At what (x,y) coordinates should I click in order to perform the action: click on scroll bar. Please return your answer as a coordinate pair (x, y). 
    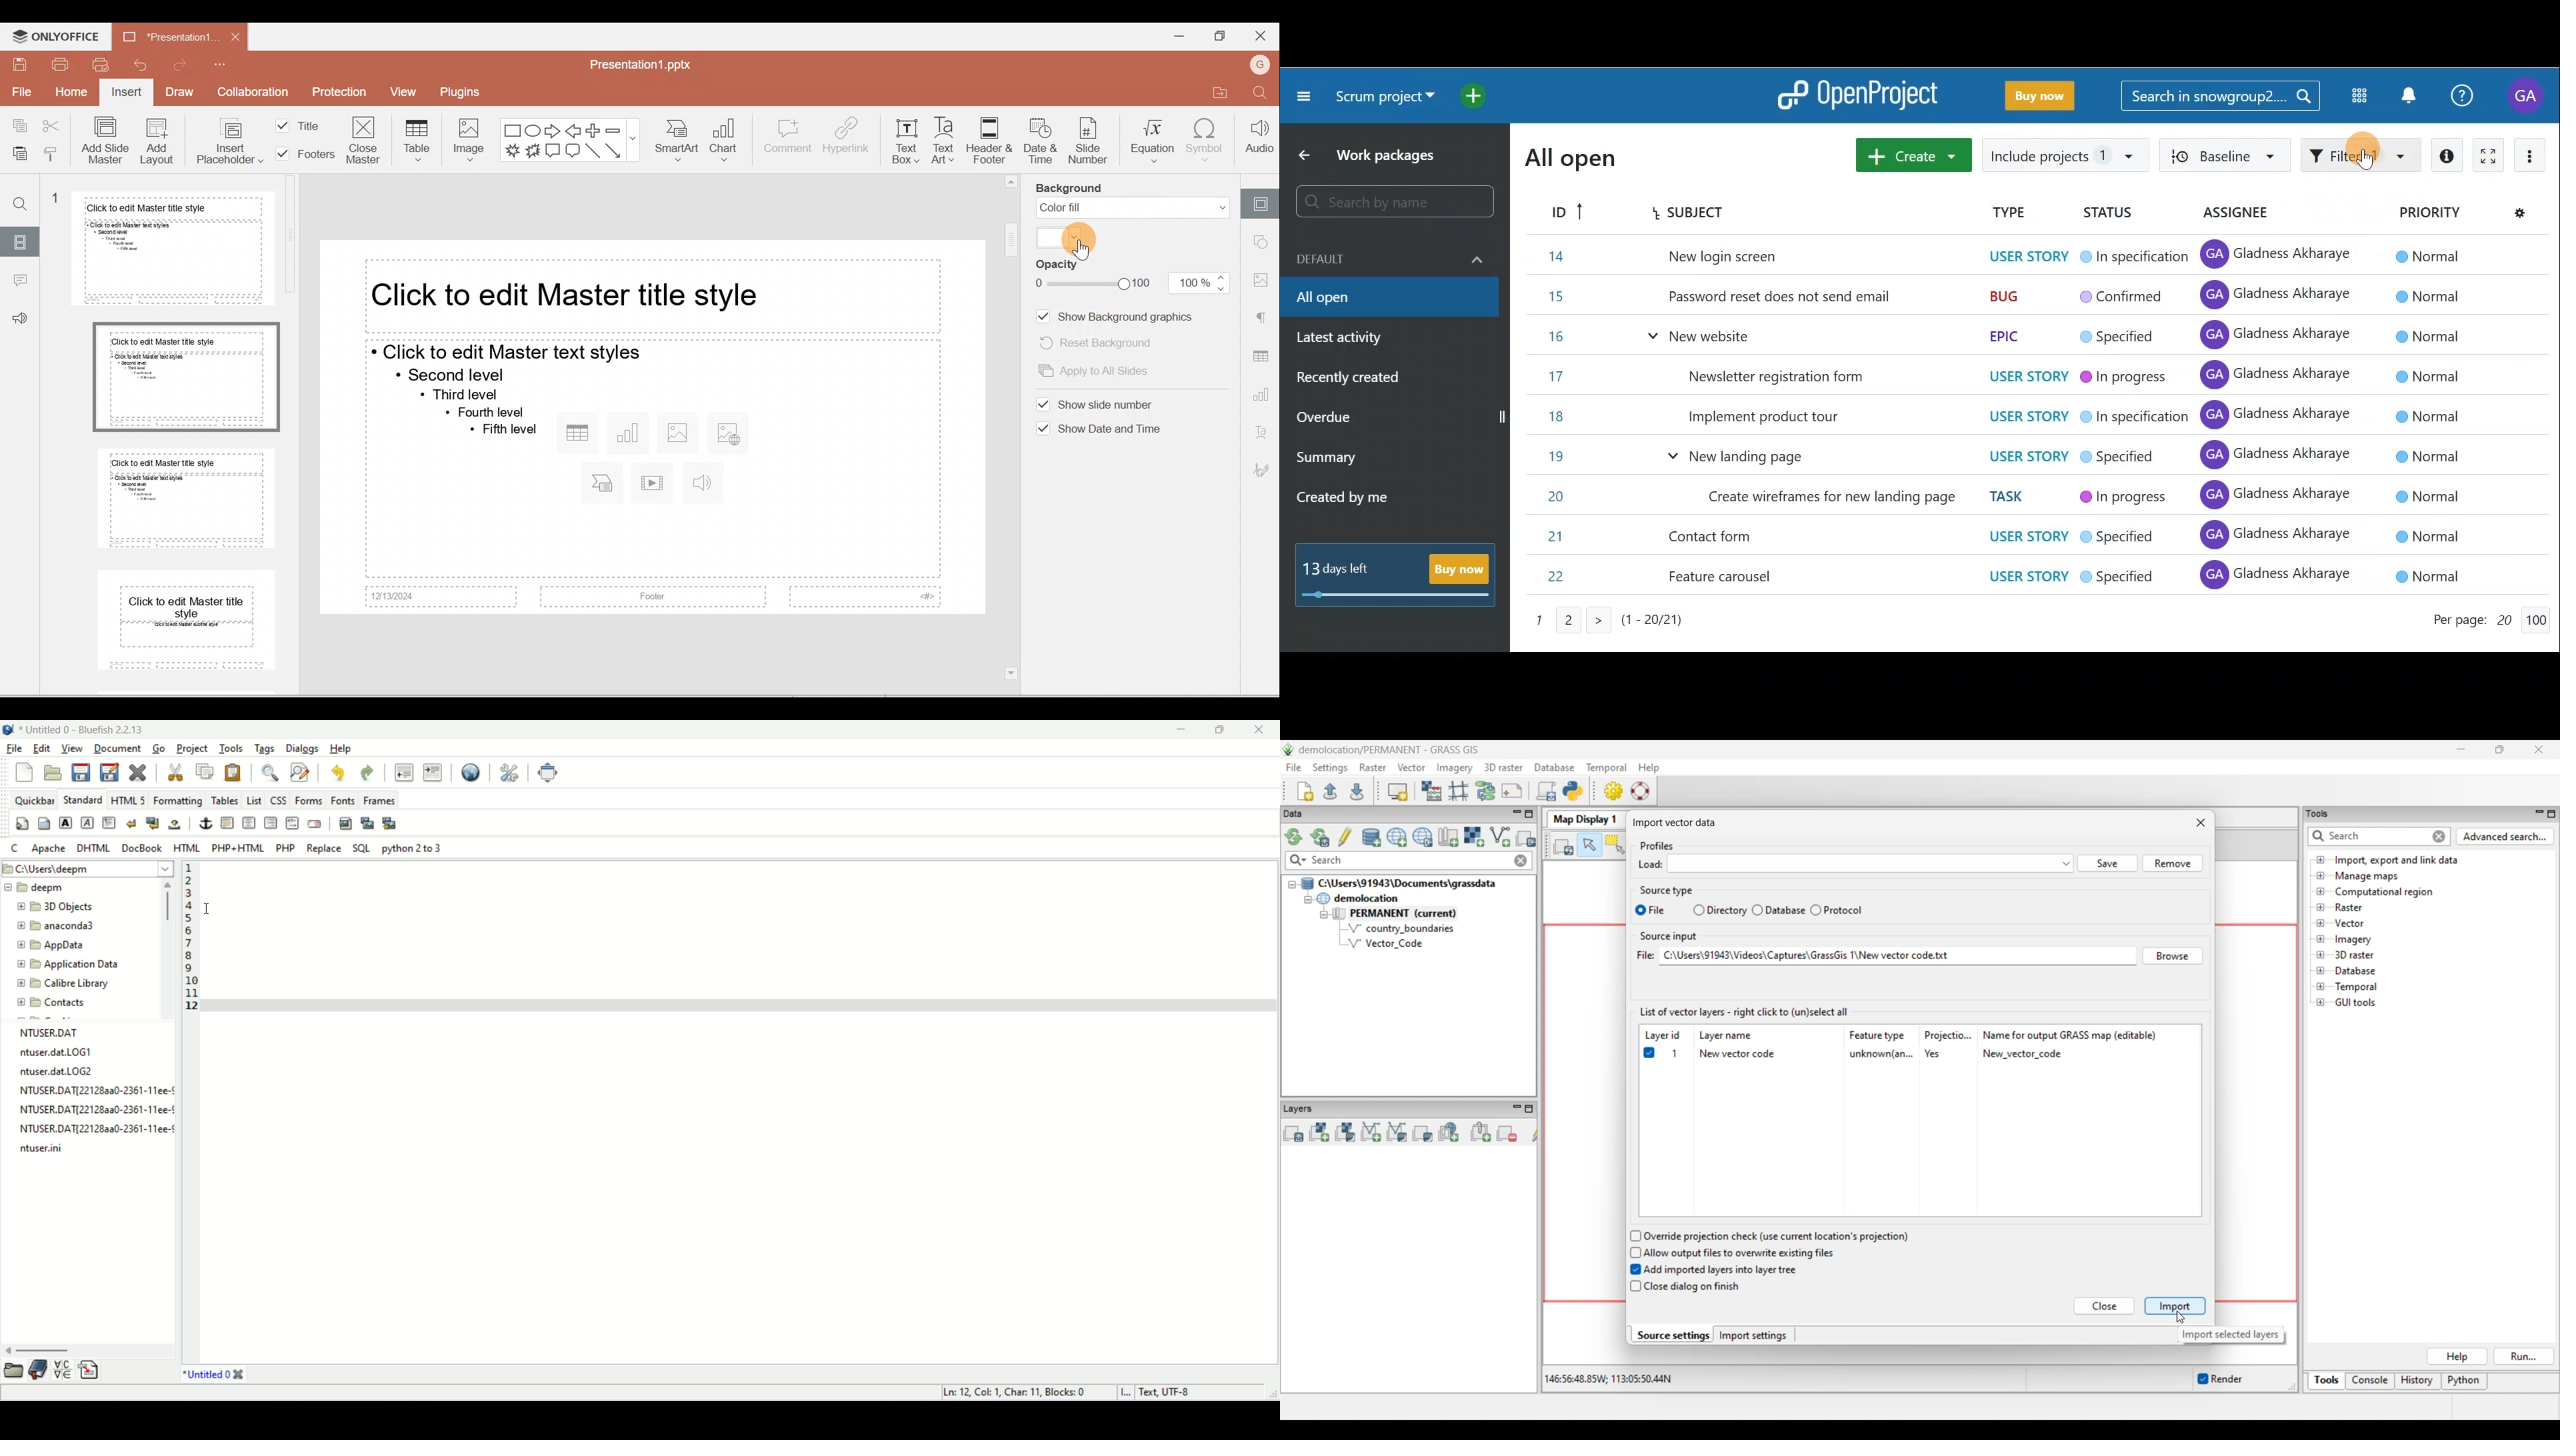
    Looking at the image, I should click on (91, 1351).